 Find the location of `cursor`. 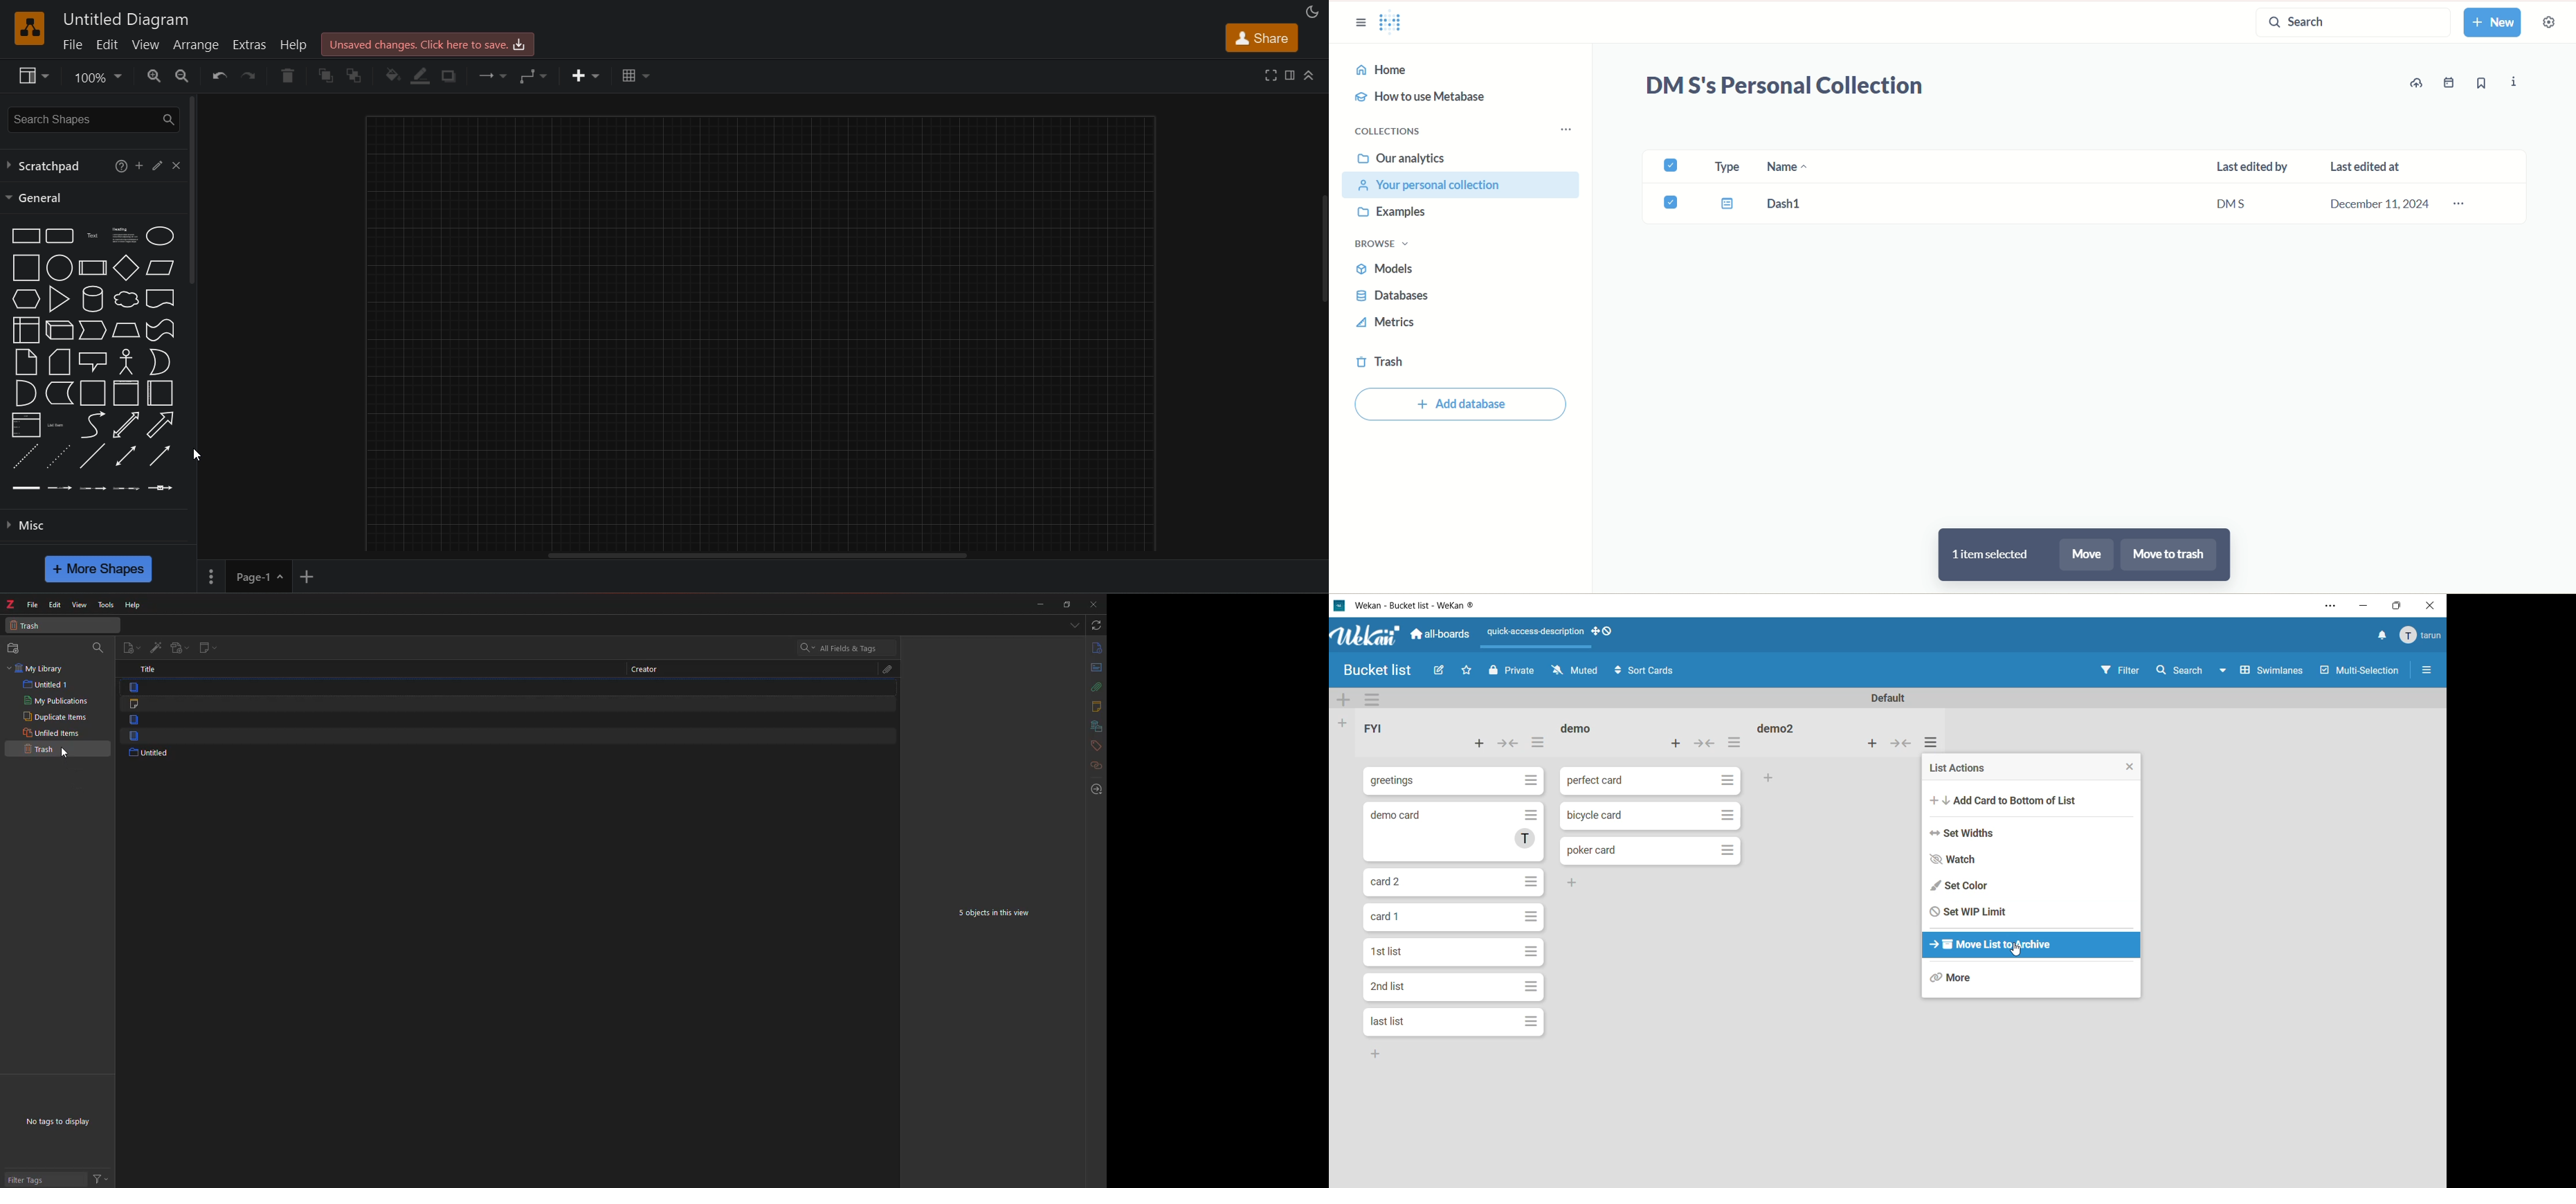

cursor is located at coordinates (197, 455).